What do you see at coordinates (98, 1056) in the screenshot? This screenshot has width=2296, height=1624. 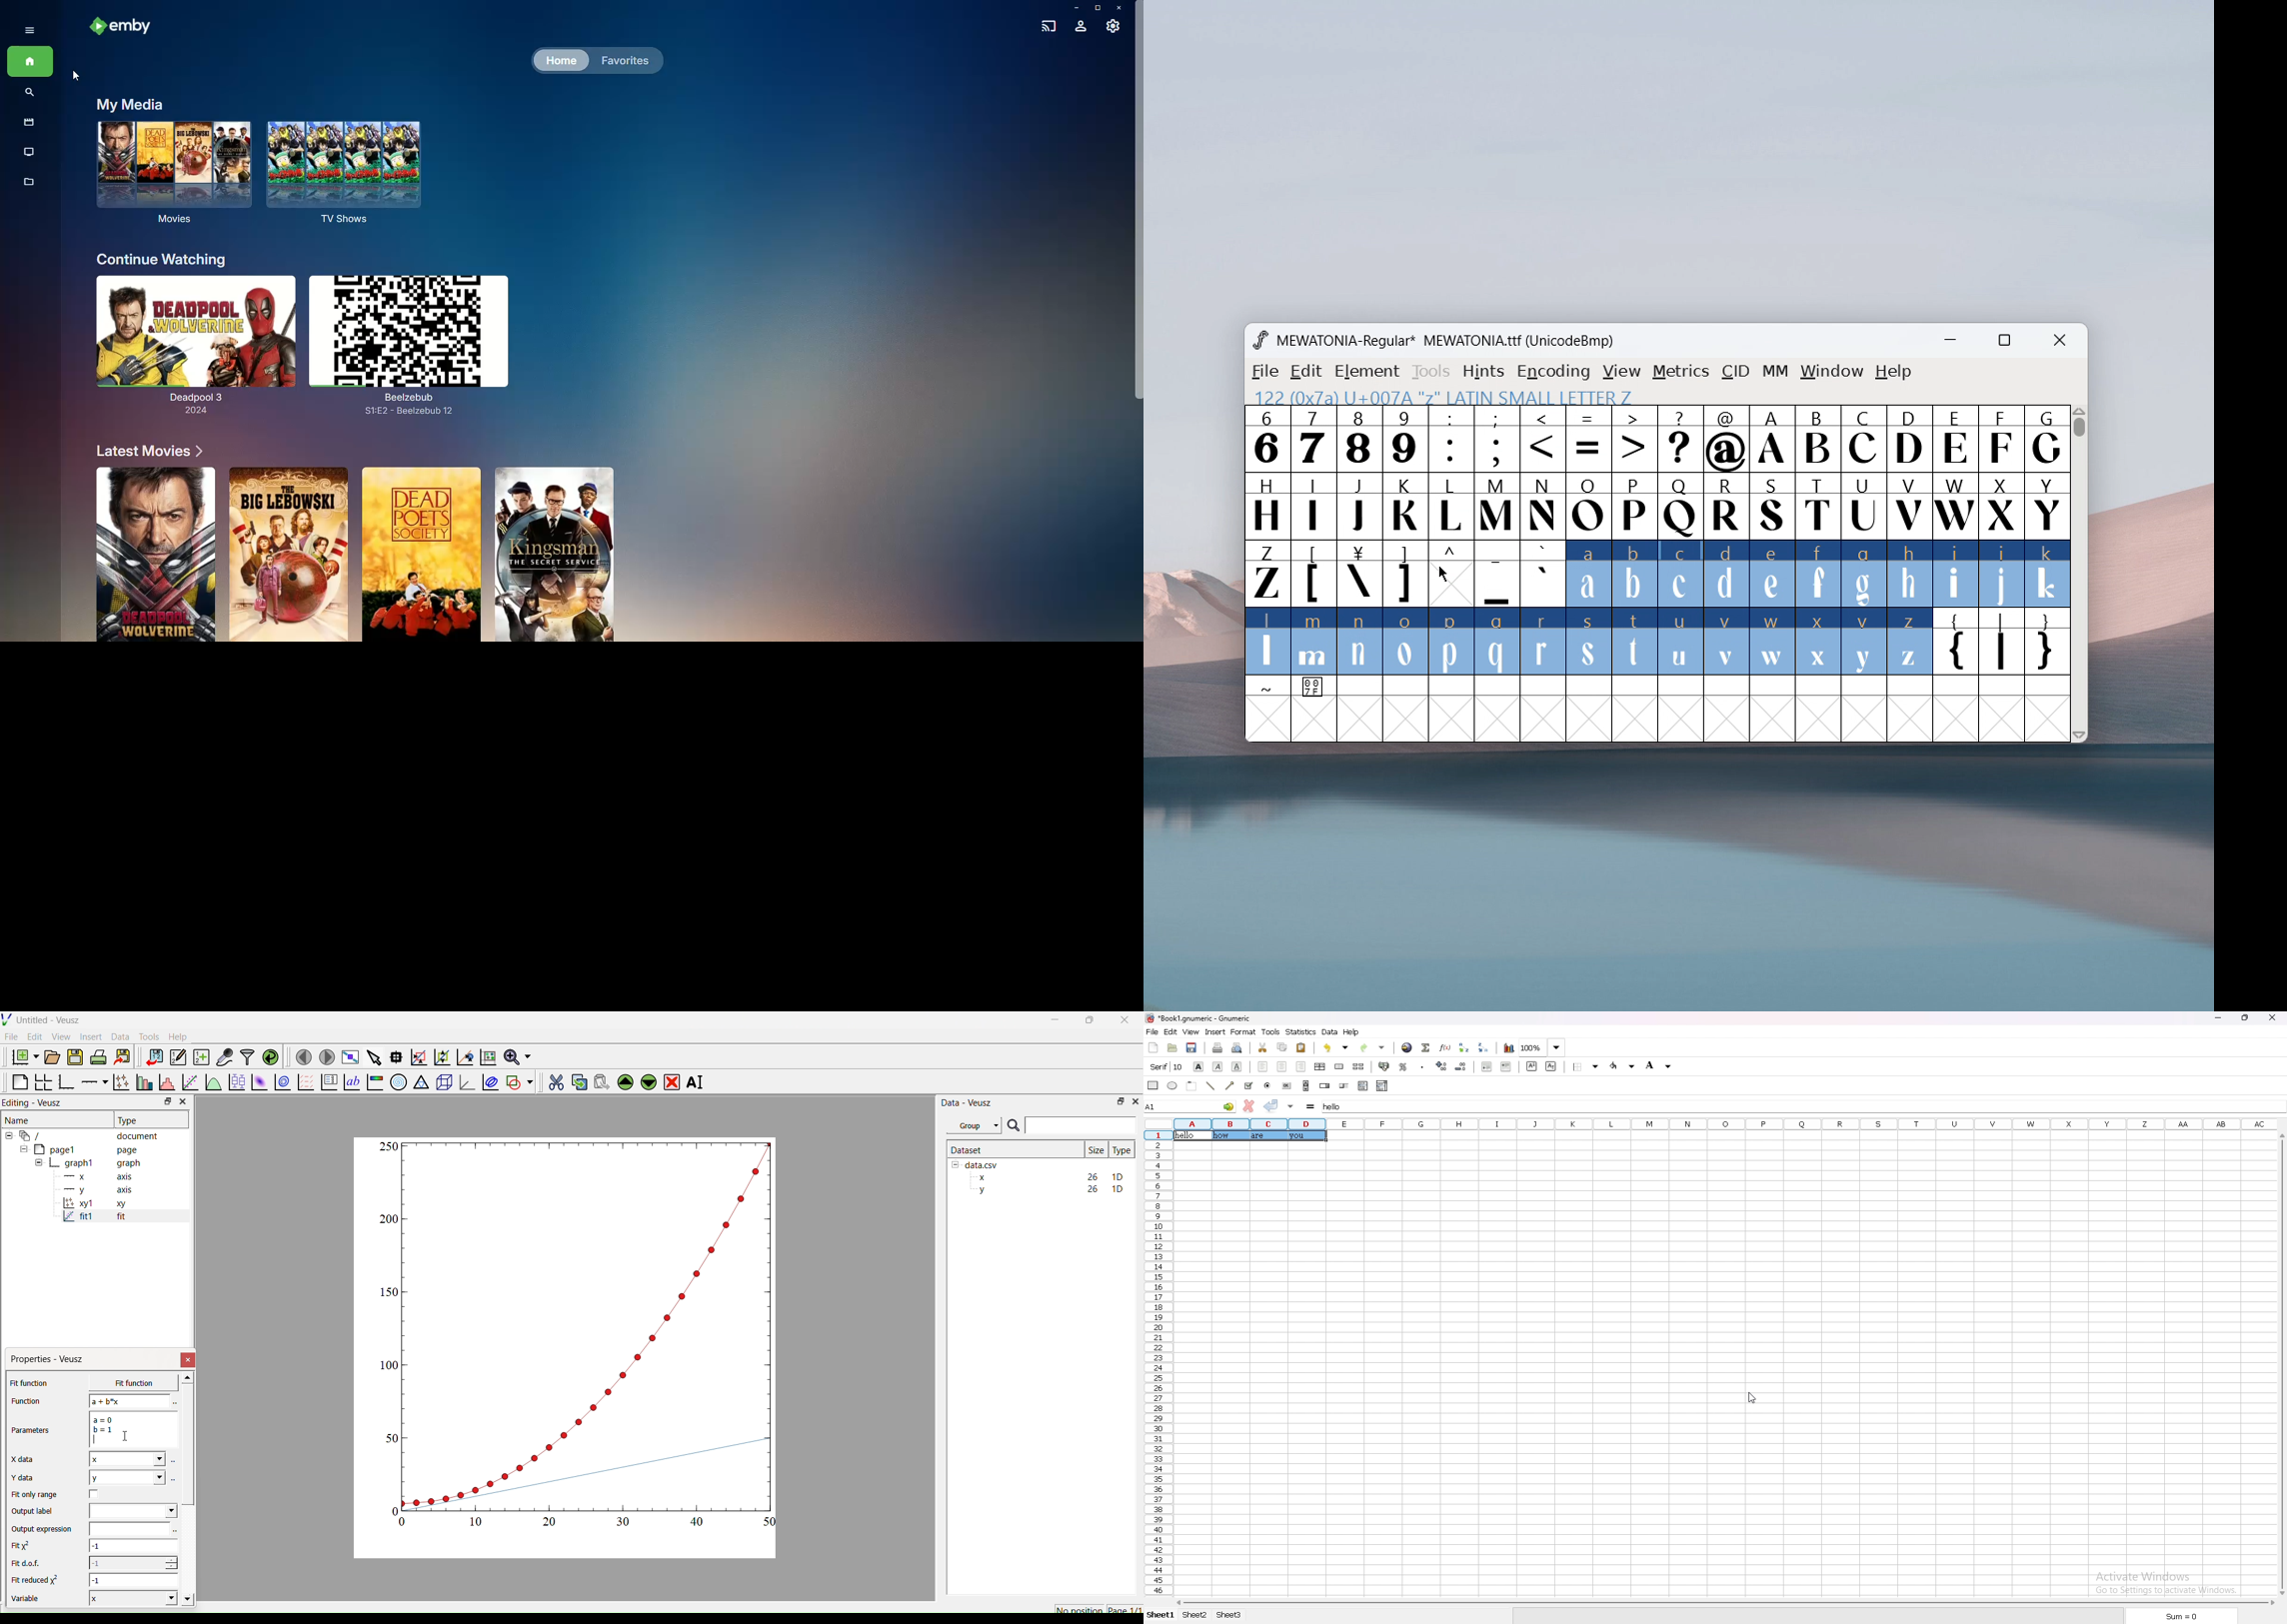 I see `Print the document` at bounding box center [98, 1056].